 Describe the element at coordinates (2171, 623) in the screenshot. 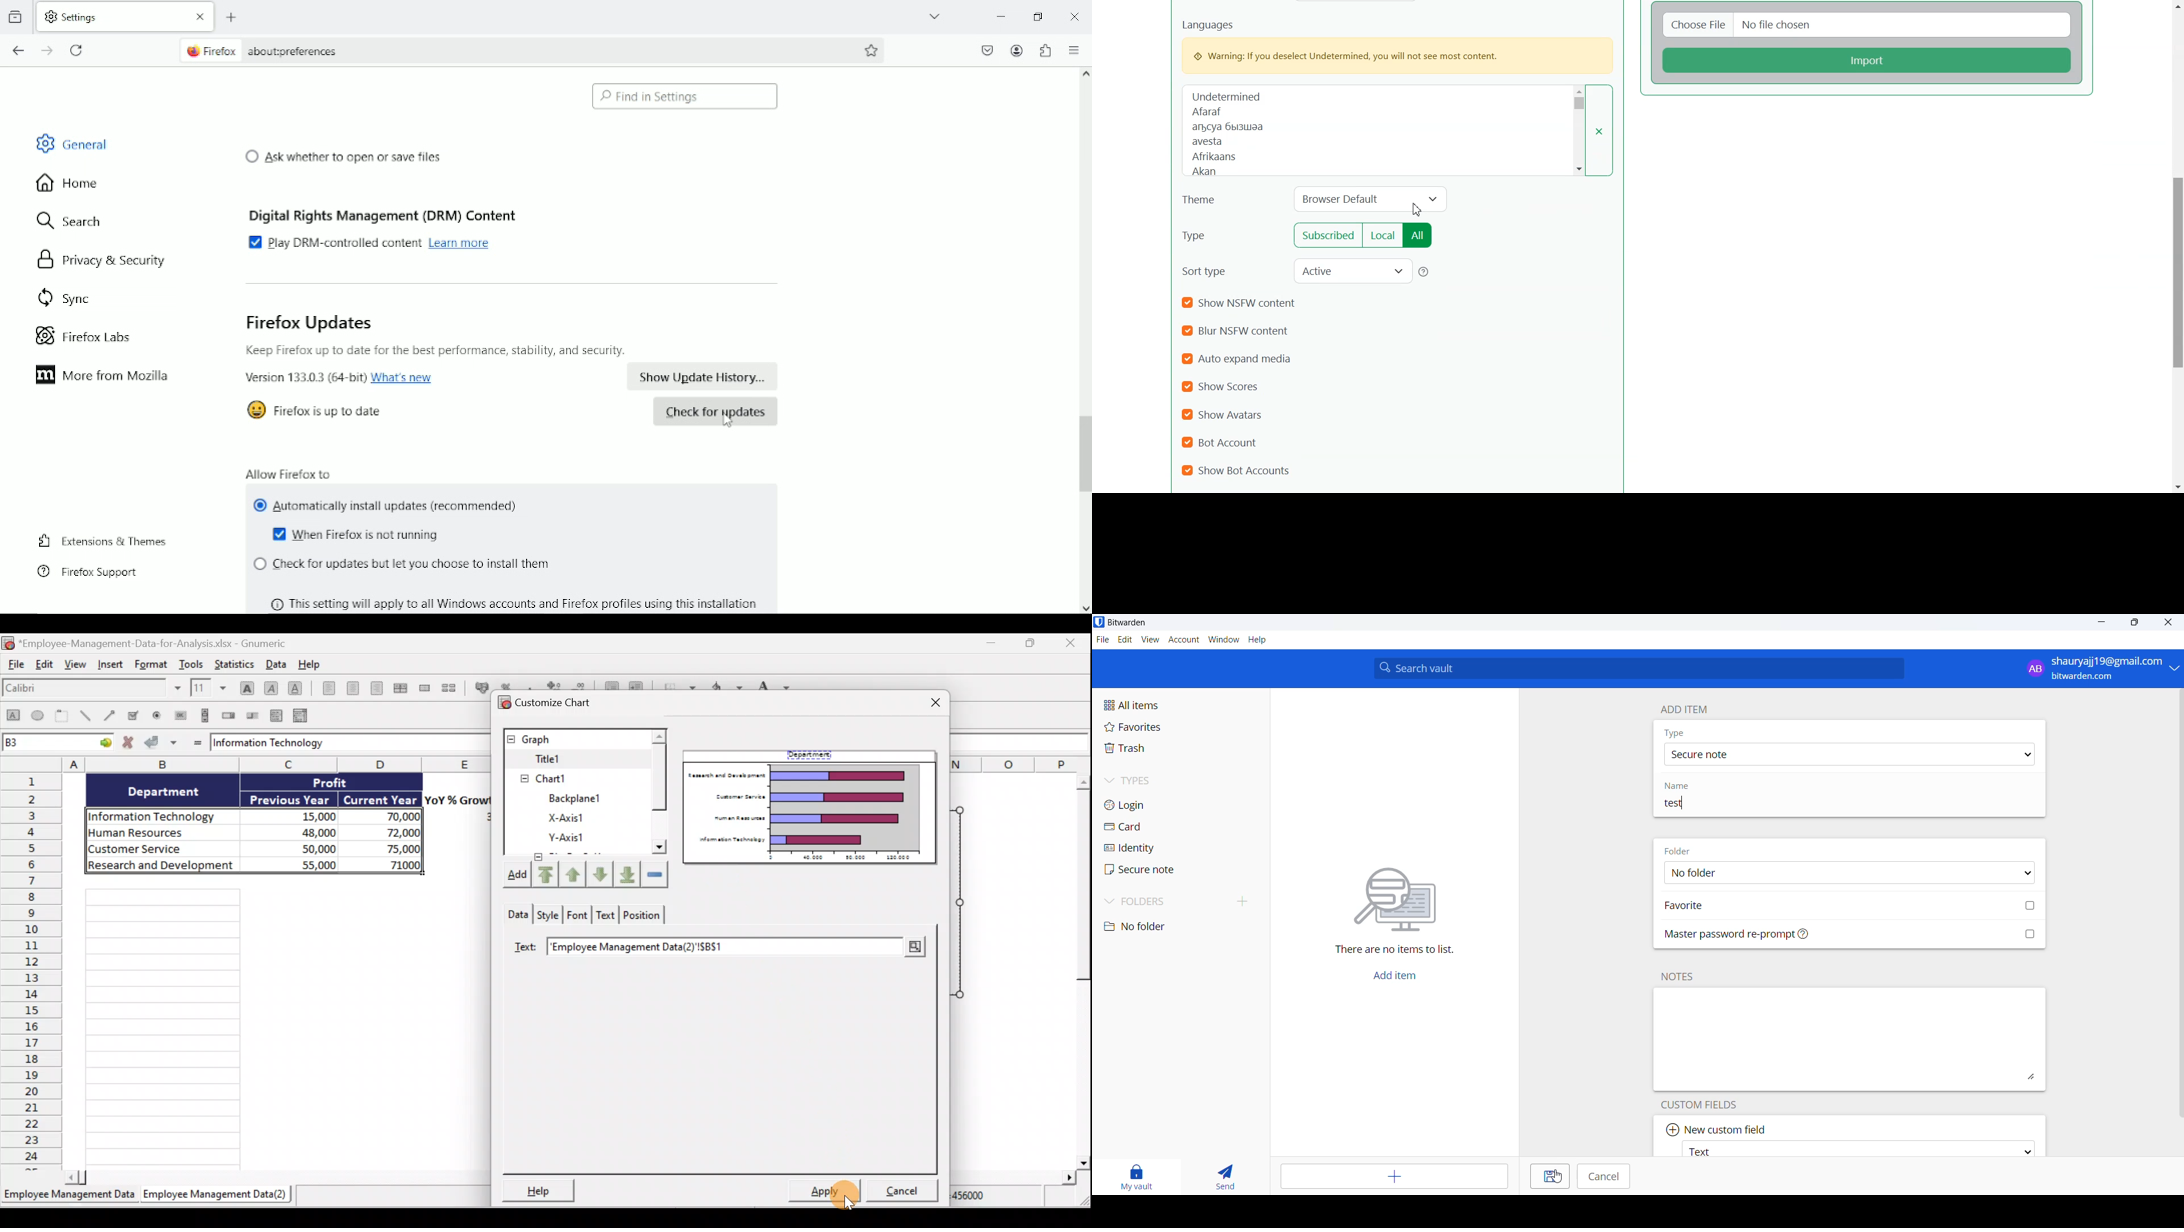

I see `close` at that location.